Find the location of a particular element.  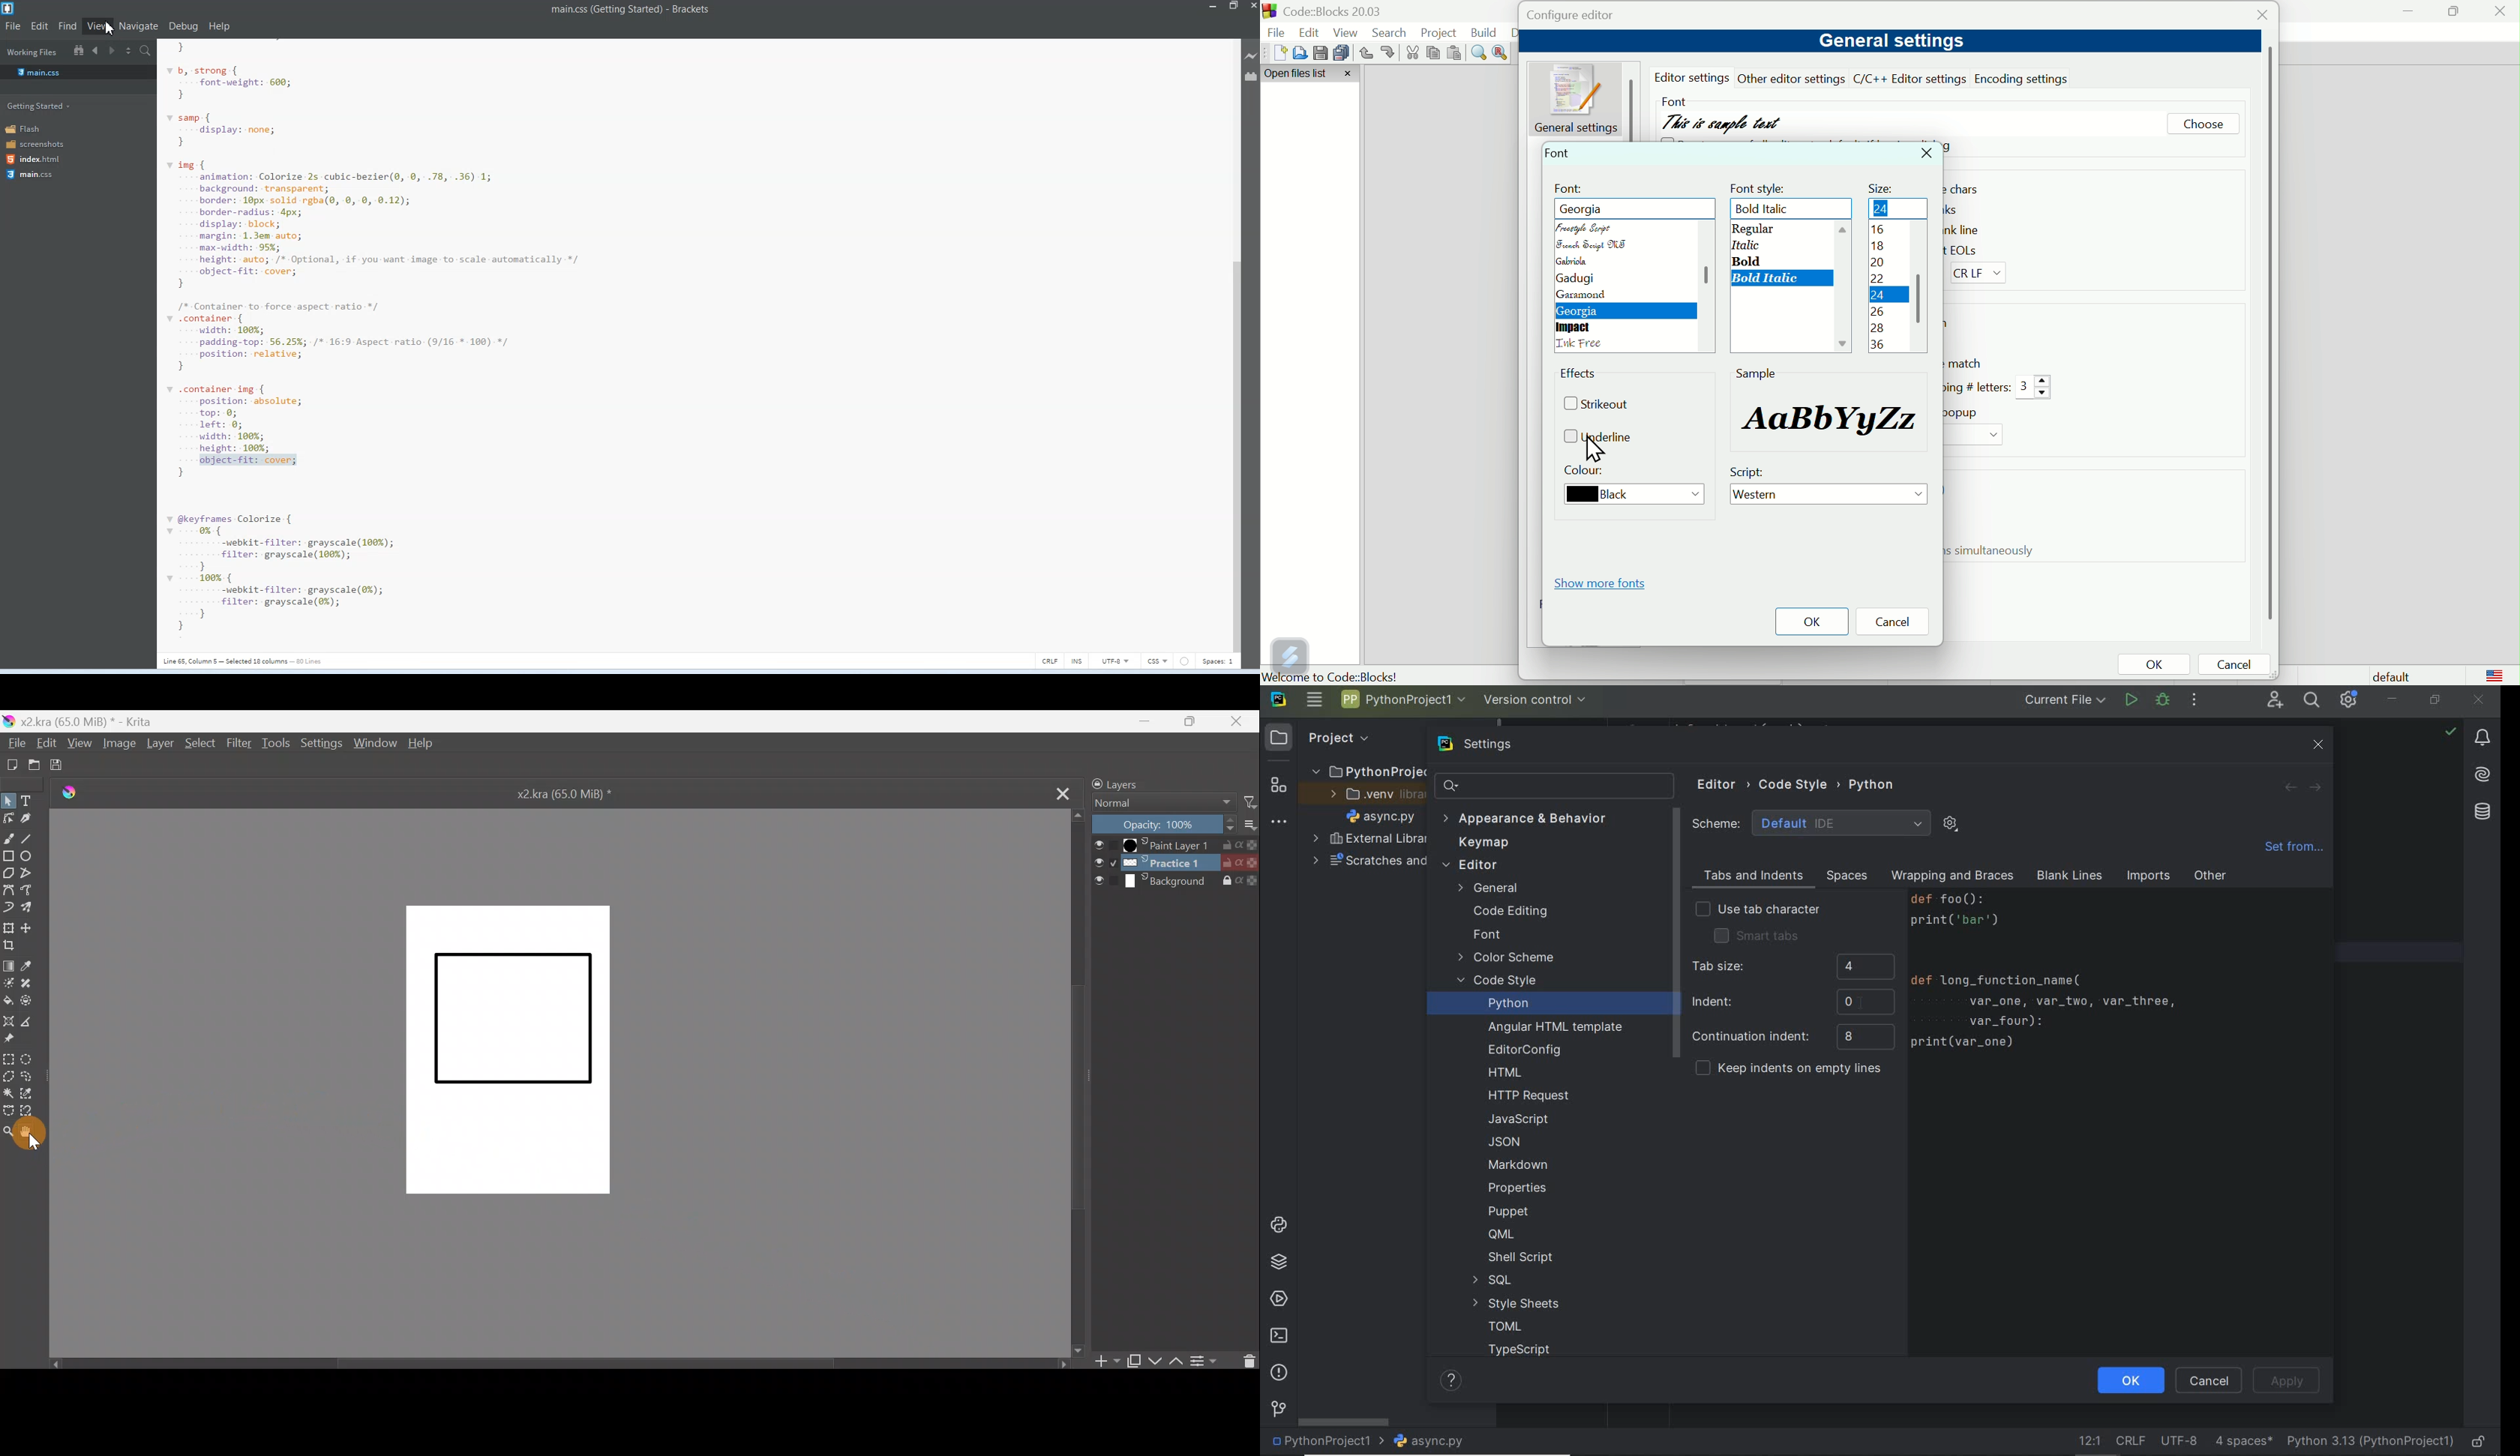

file is located at coordinates (1277, 34).